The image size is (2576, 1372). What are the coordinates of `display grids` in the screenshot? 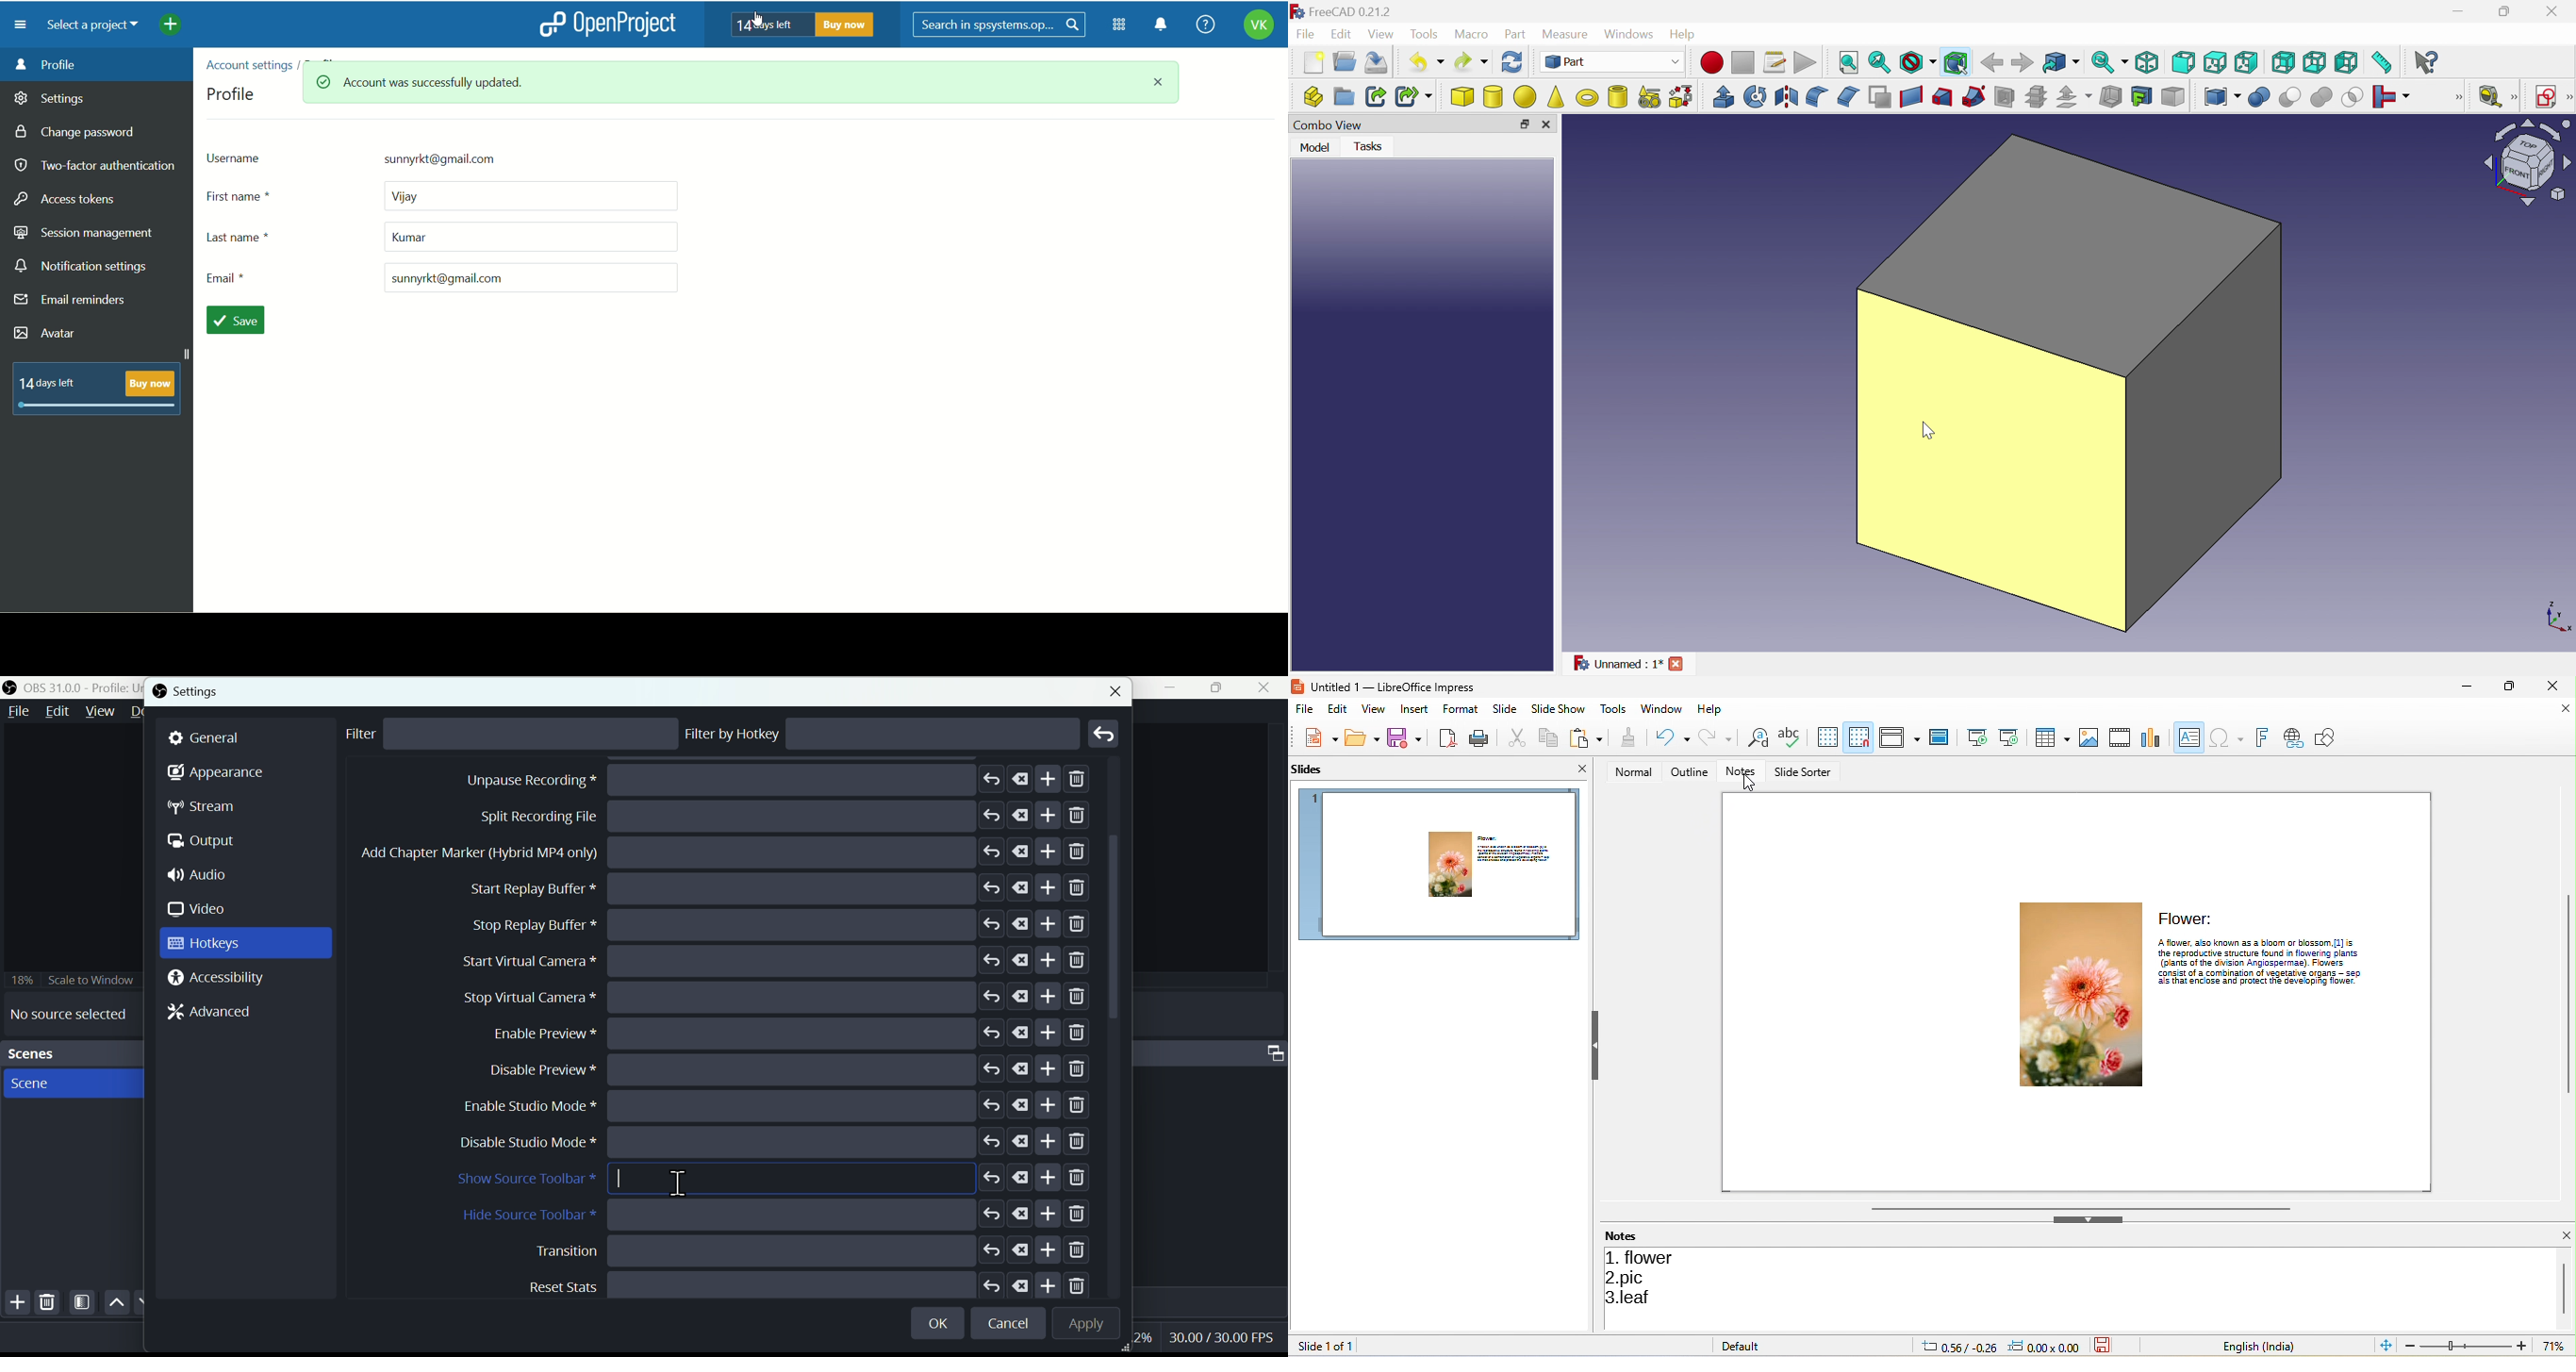 It's located at (1823, 737).